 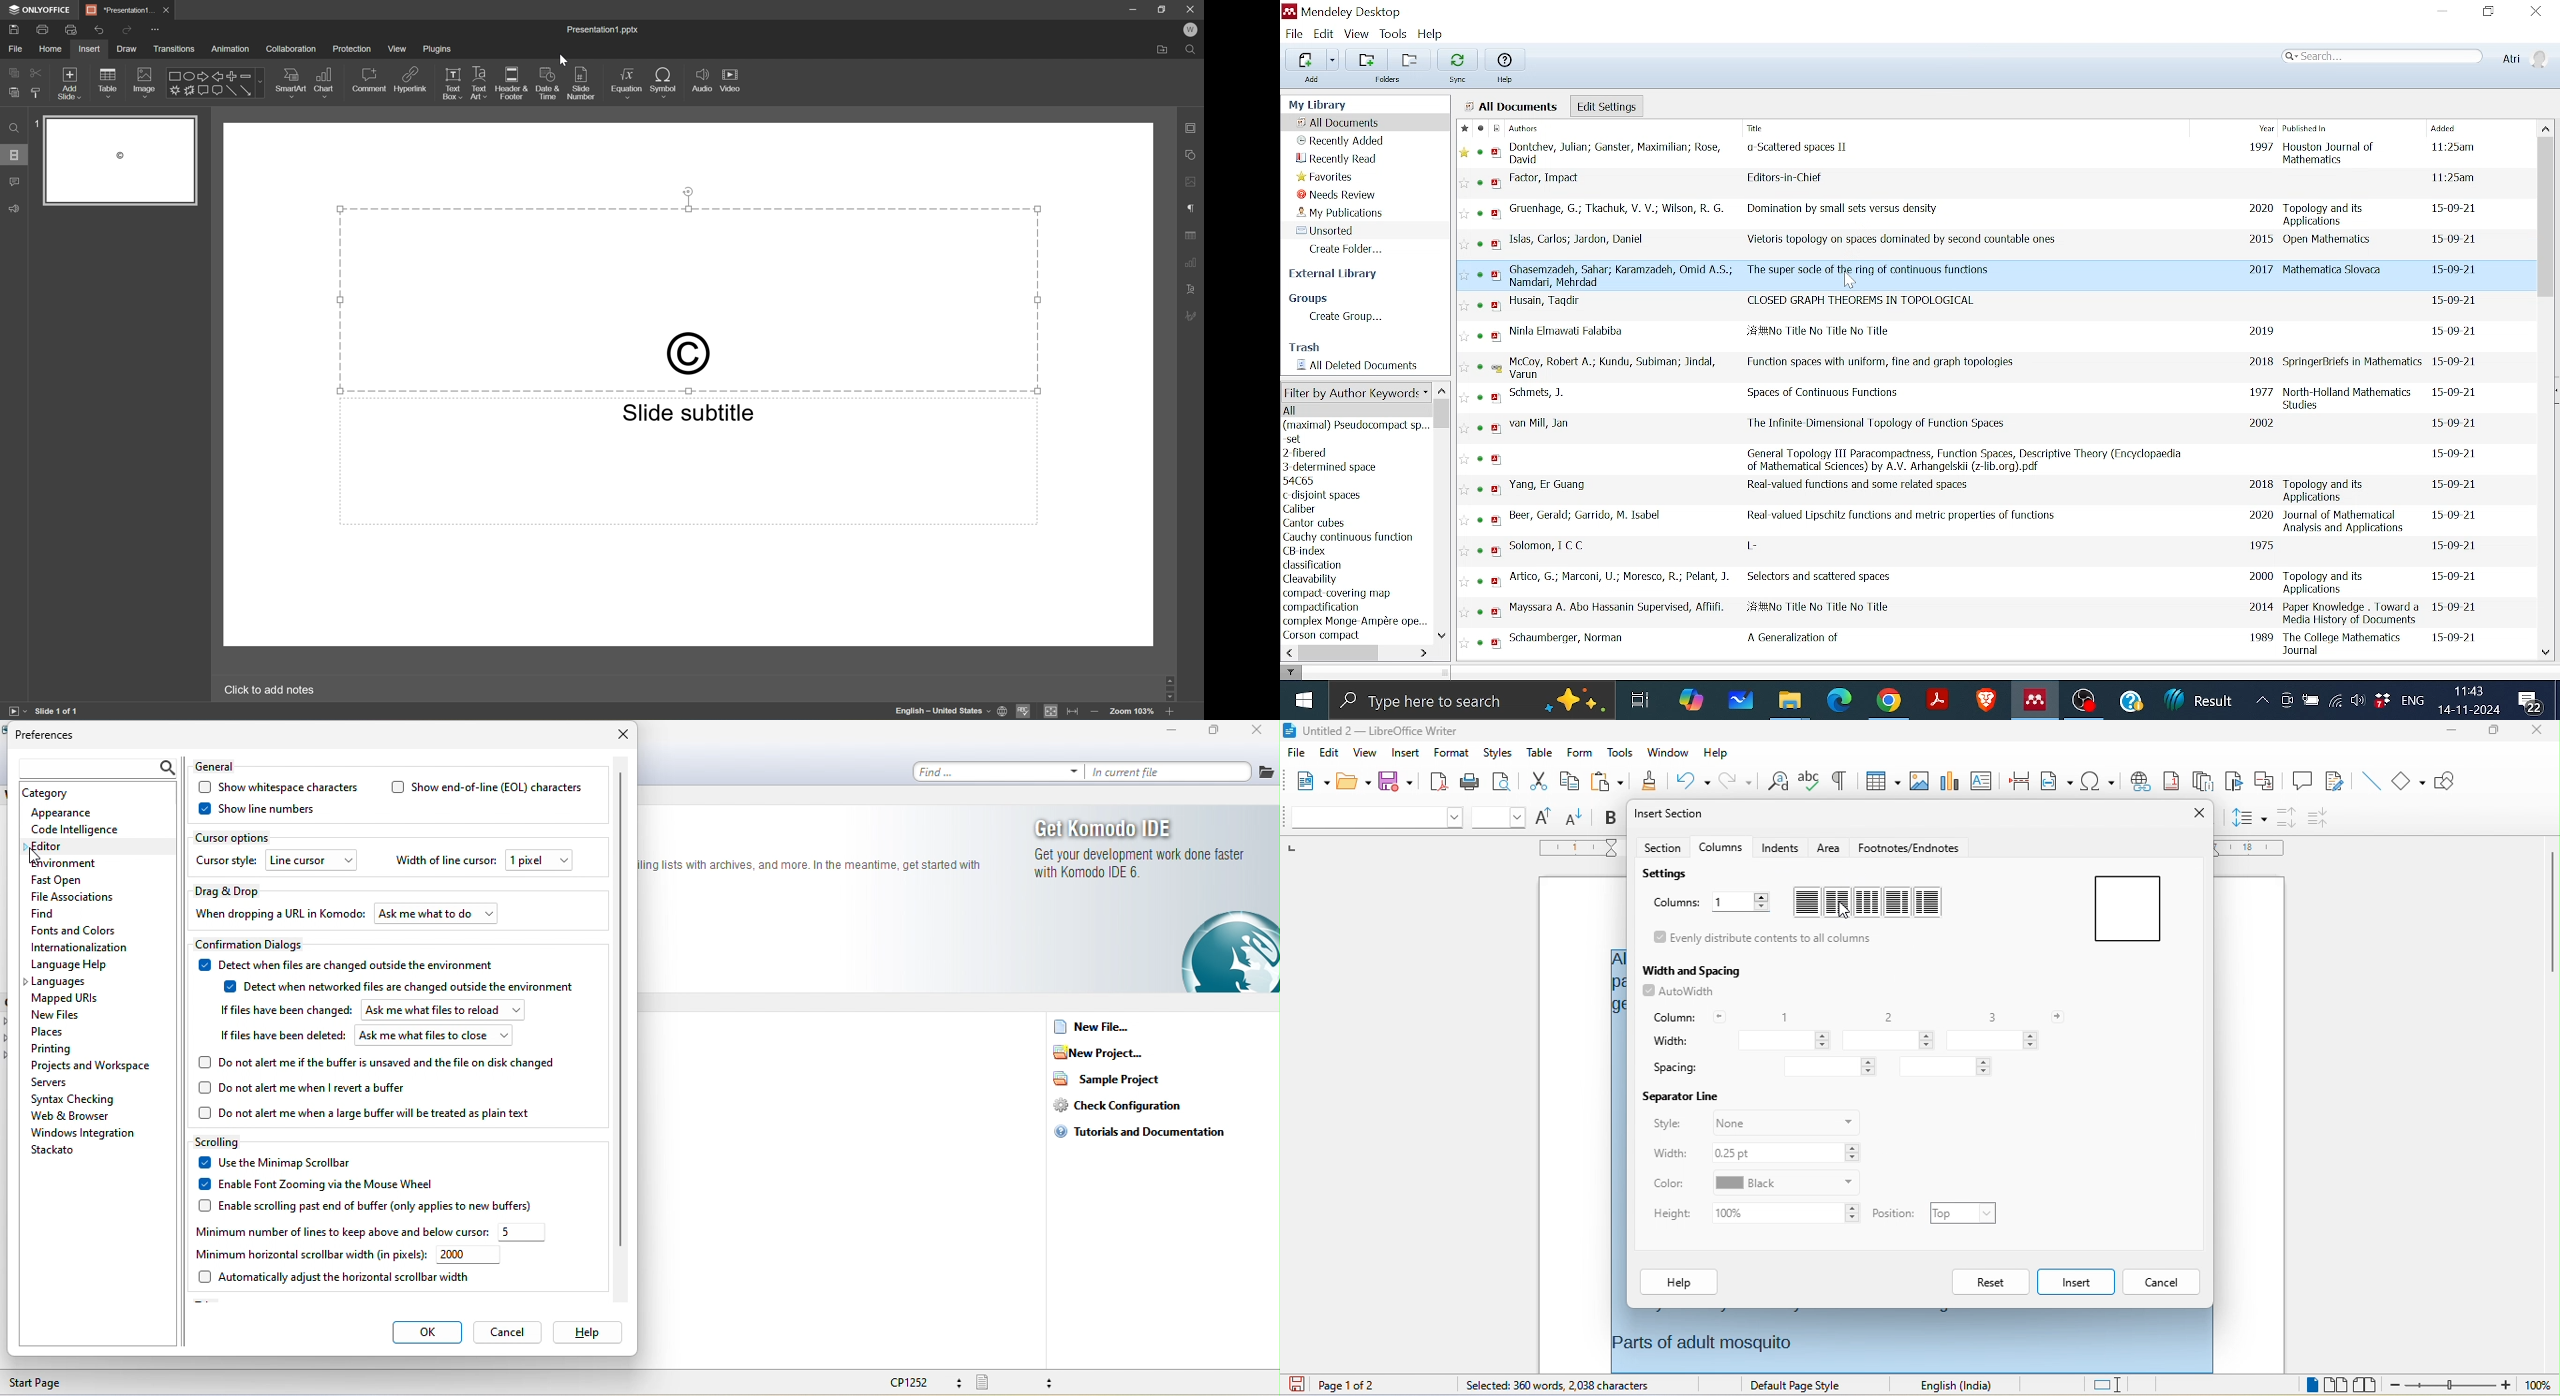 I want to click on ONLYOFFICE, so click(x=39, y=9).